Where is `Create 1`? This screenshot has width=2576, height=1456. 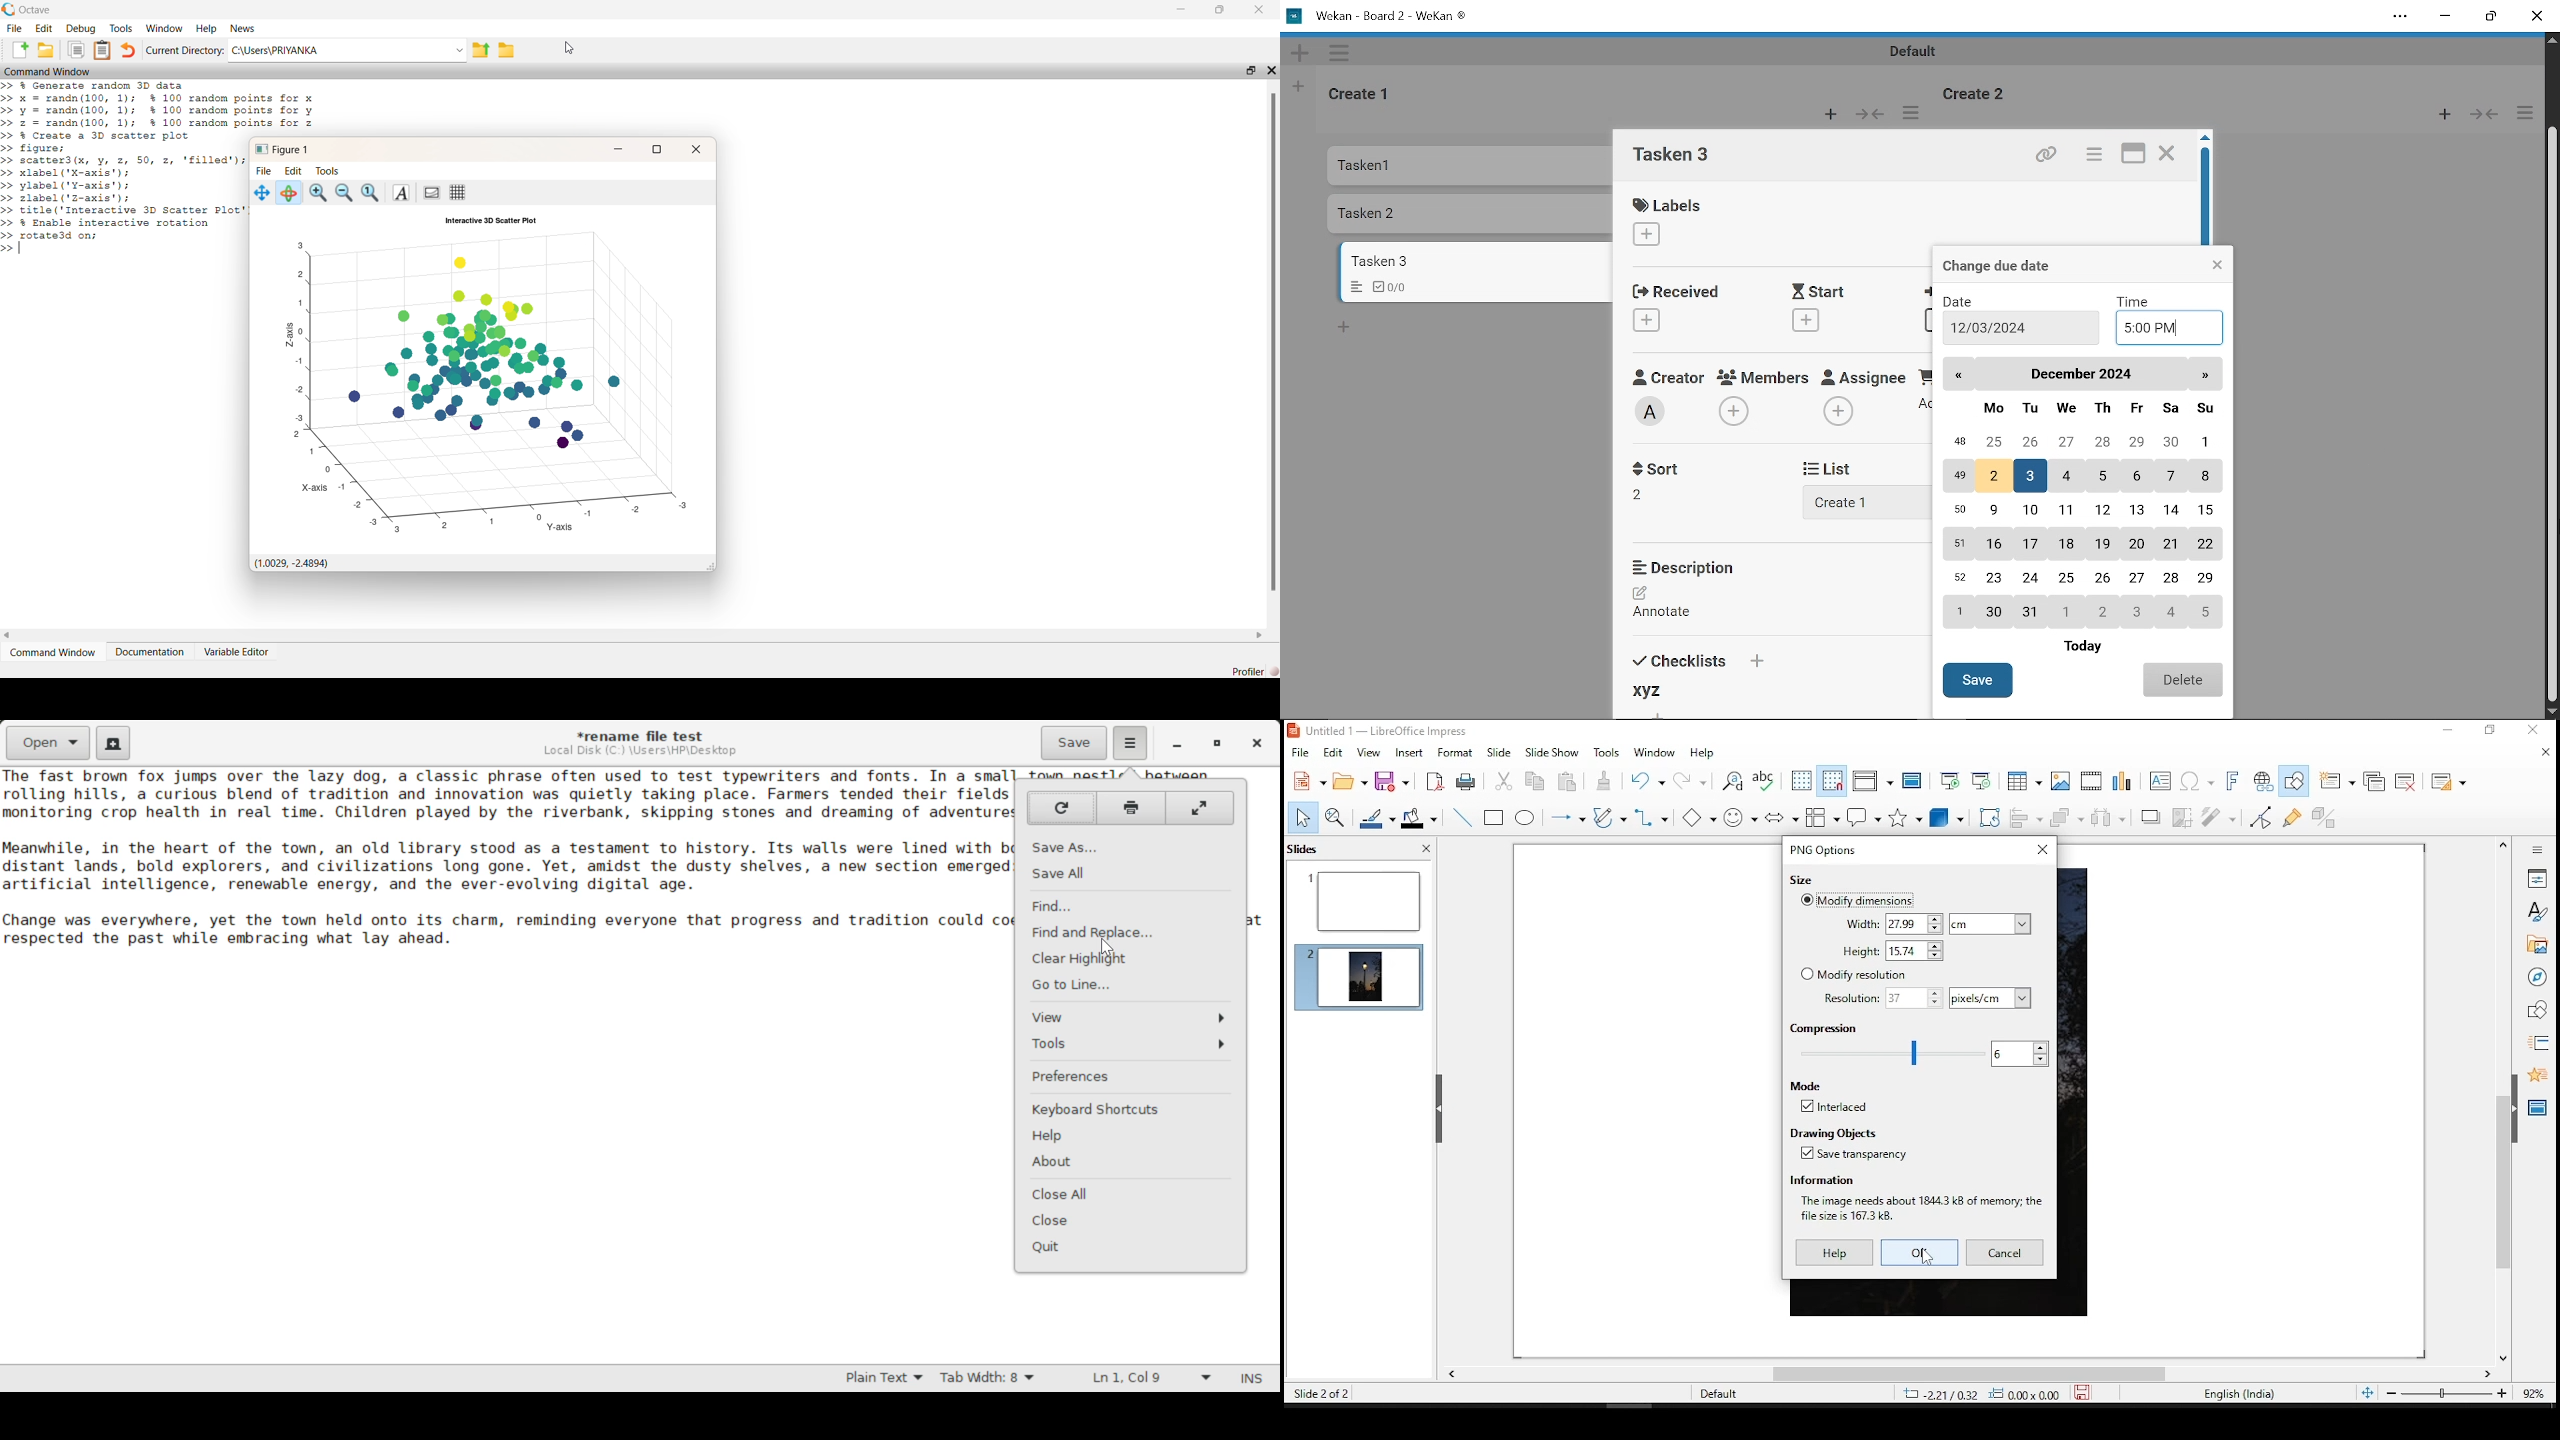
Create 1 is located at coordinates (1361, 92).